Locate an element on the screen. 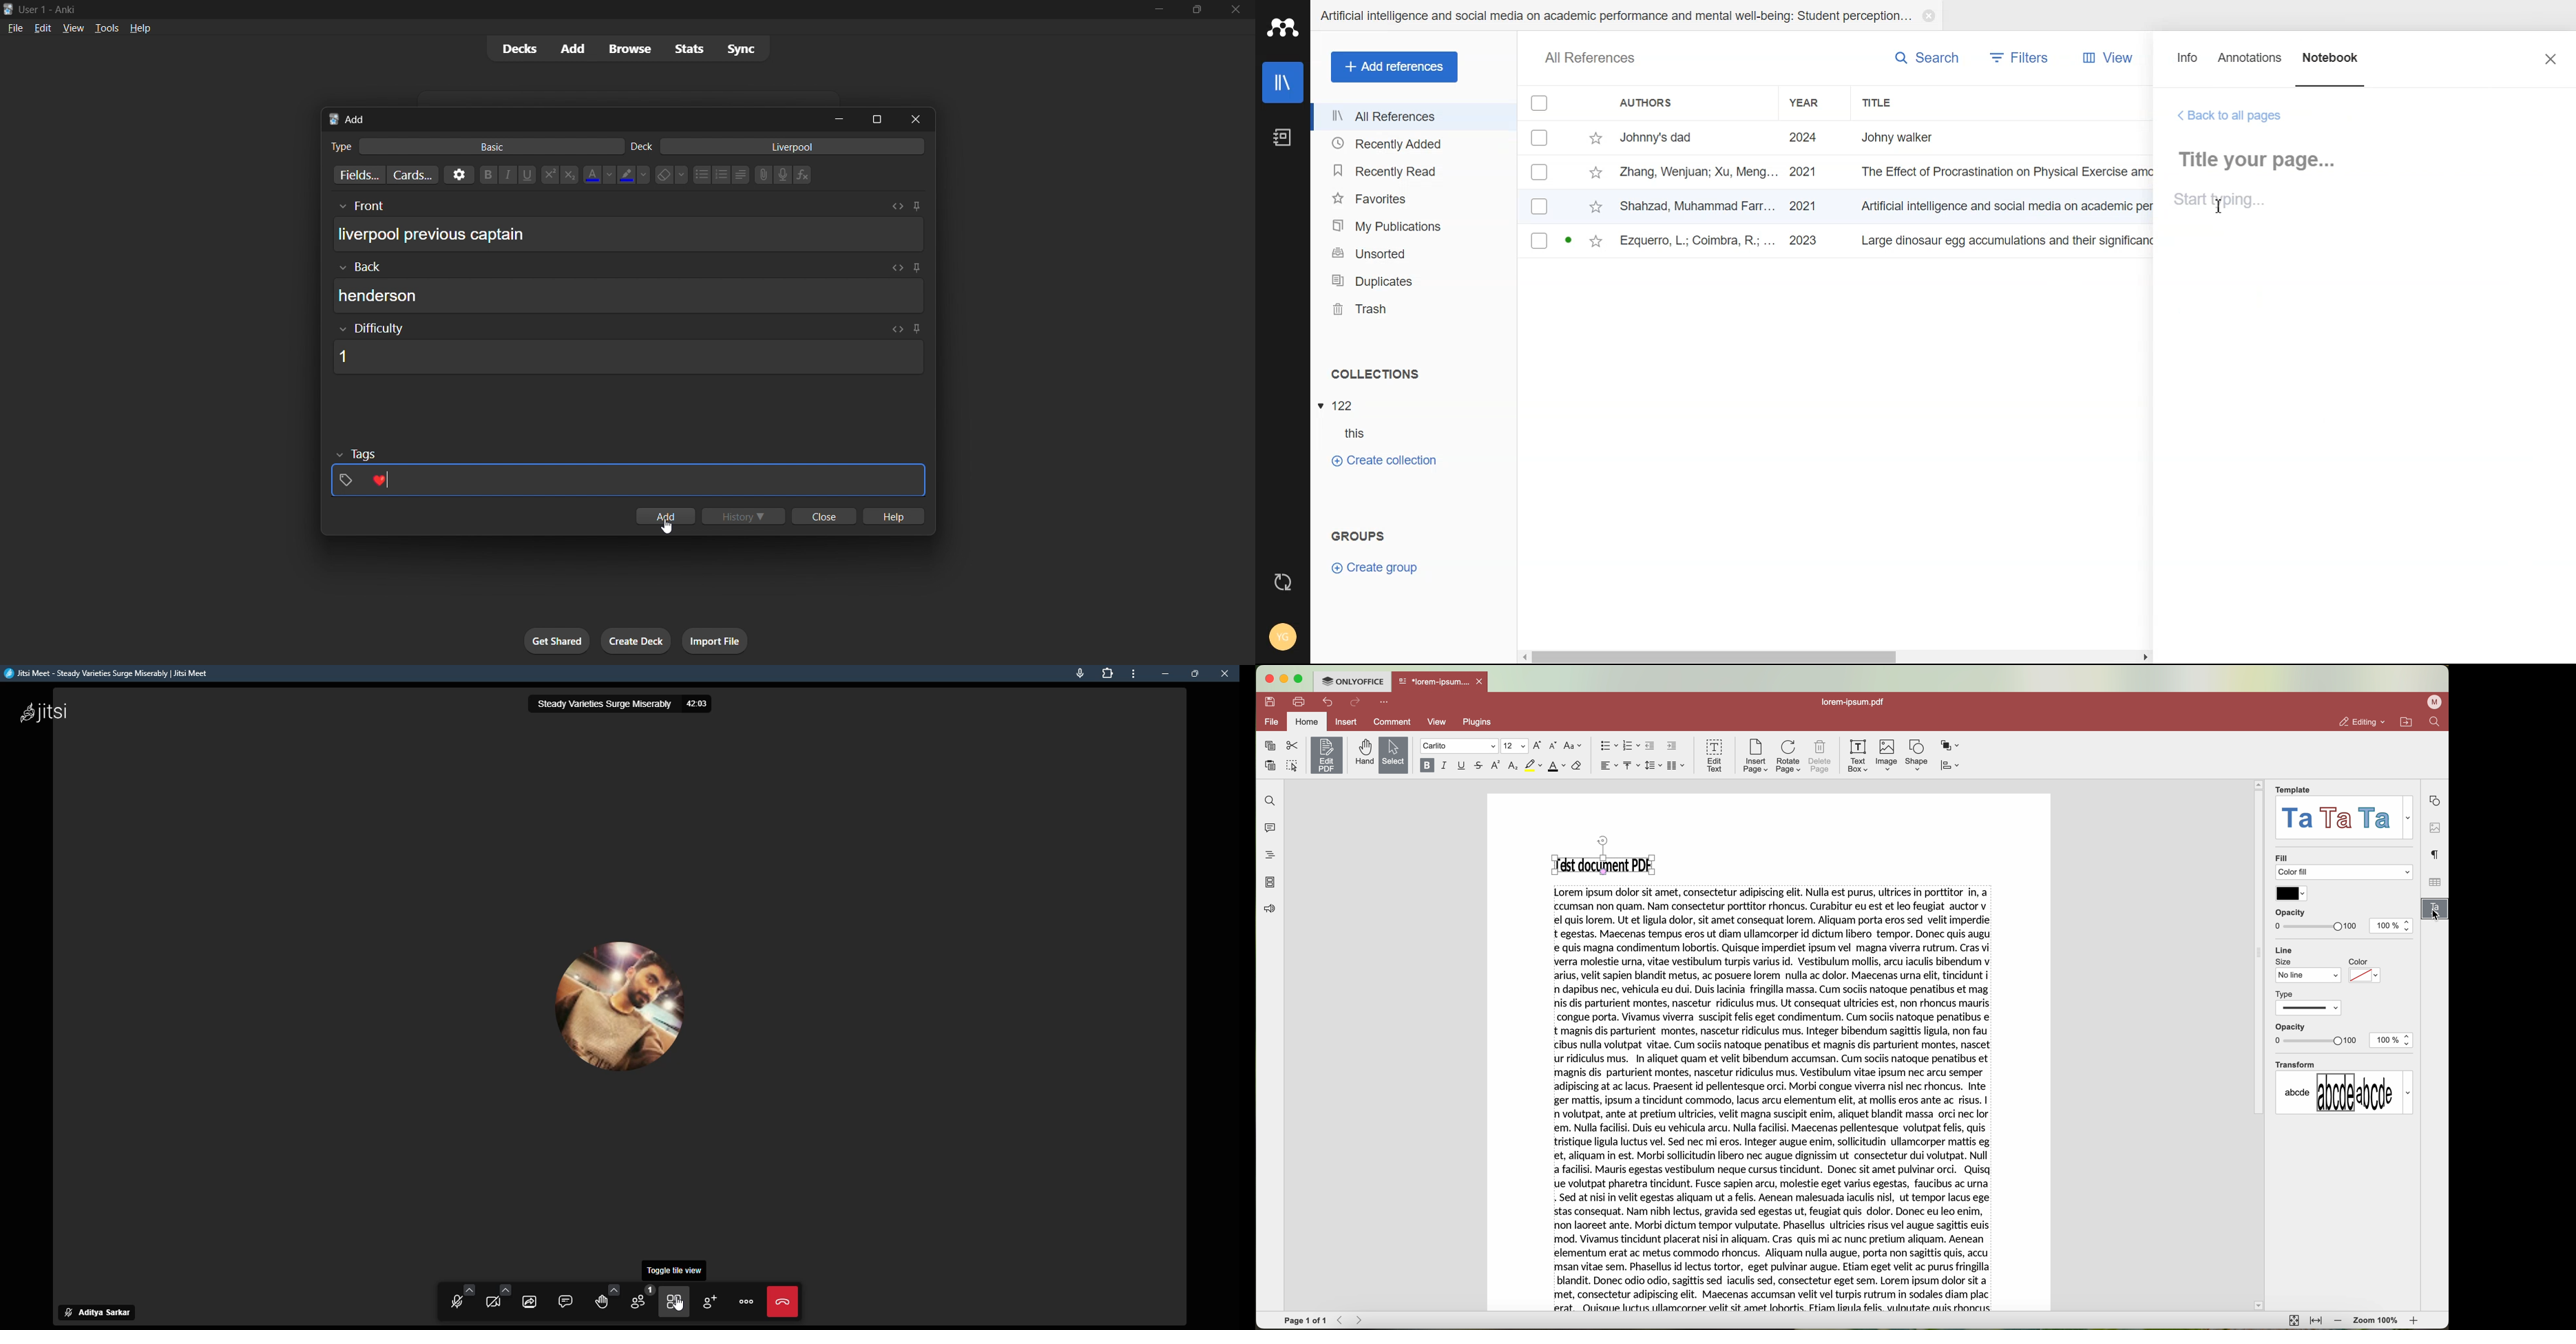  invite people is located at coordinates (710, 1302).